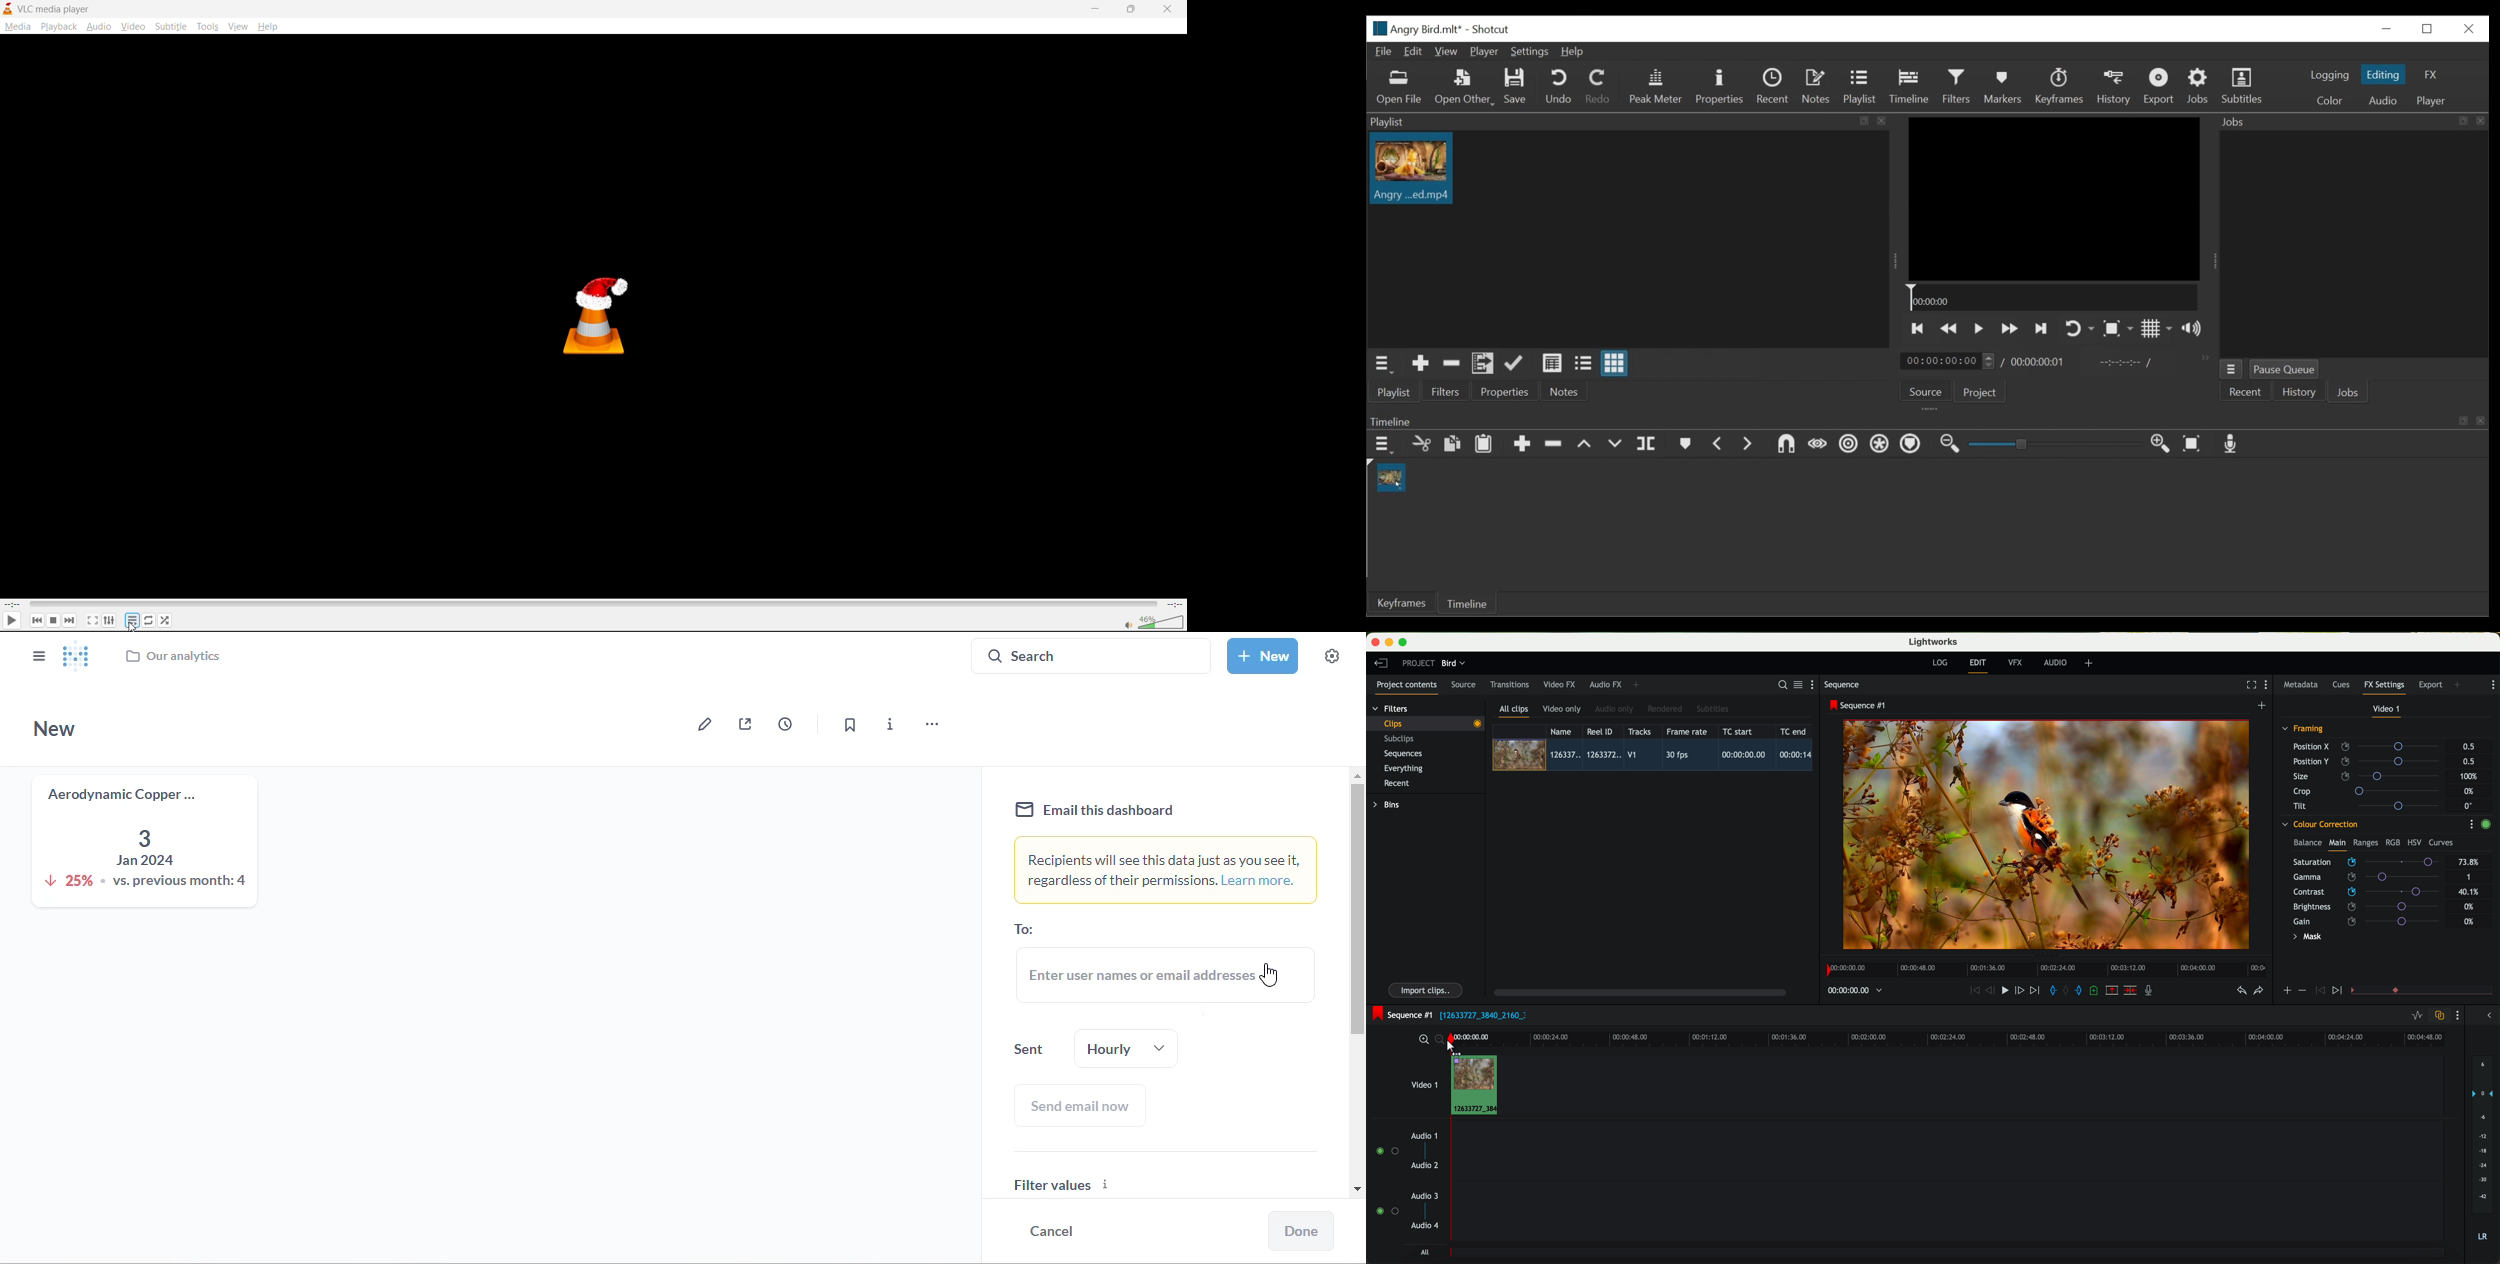 The width and height of the screenshot is (2520, 1288). What do you see at coordinates (1557, 444) in the screenshot?
I see `remove clip` at bounding box center [1557, 444].